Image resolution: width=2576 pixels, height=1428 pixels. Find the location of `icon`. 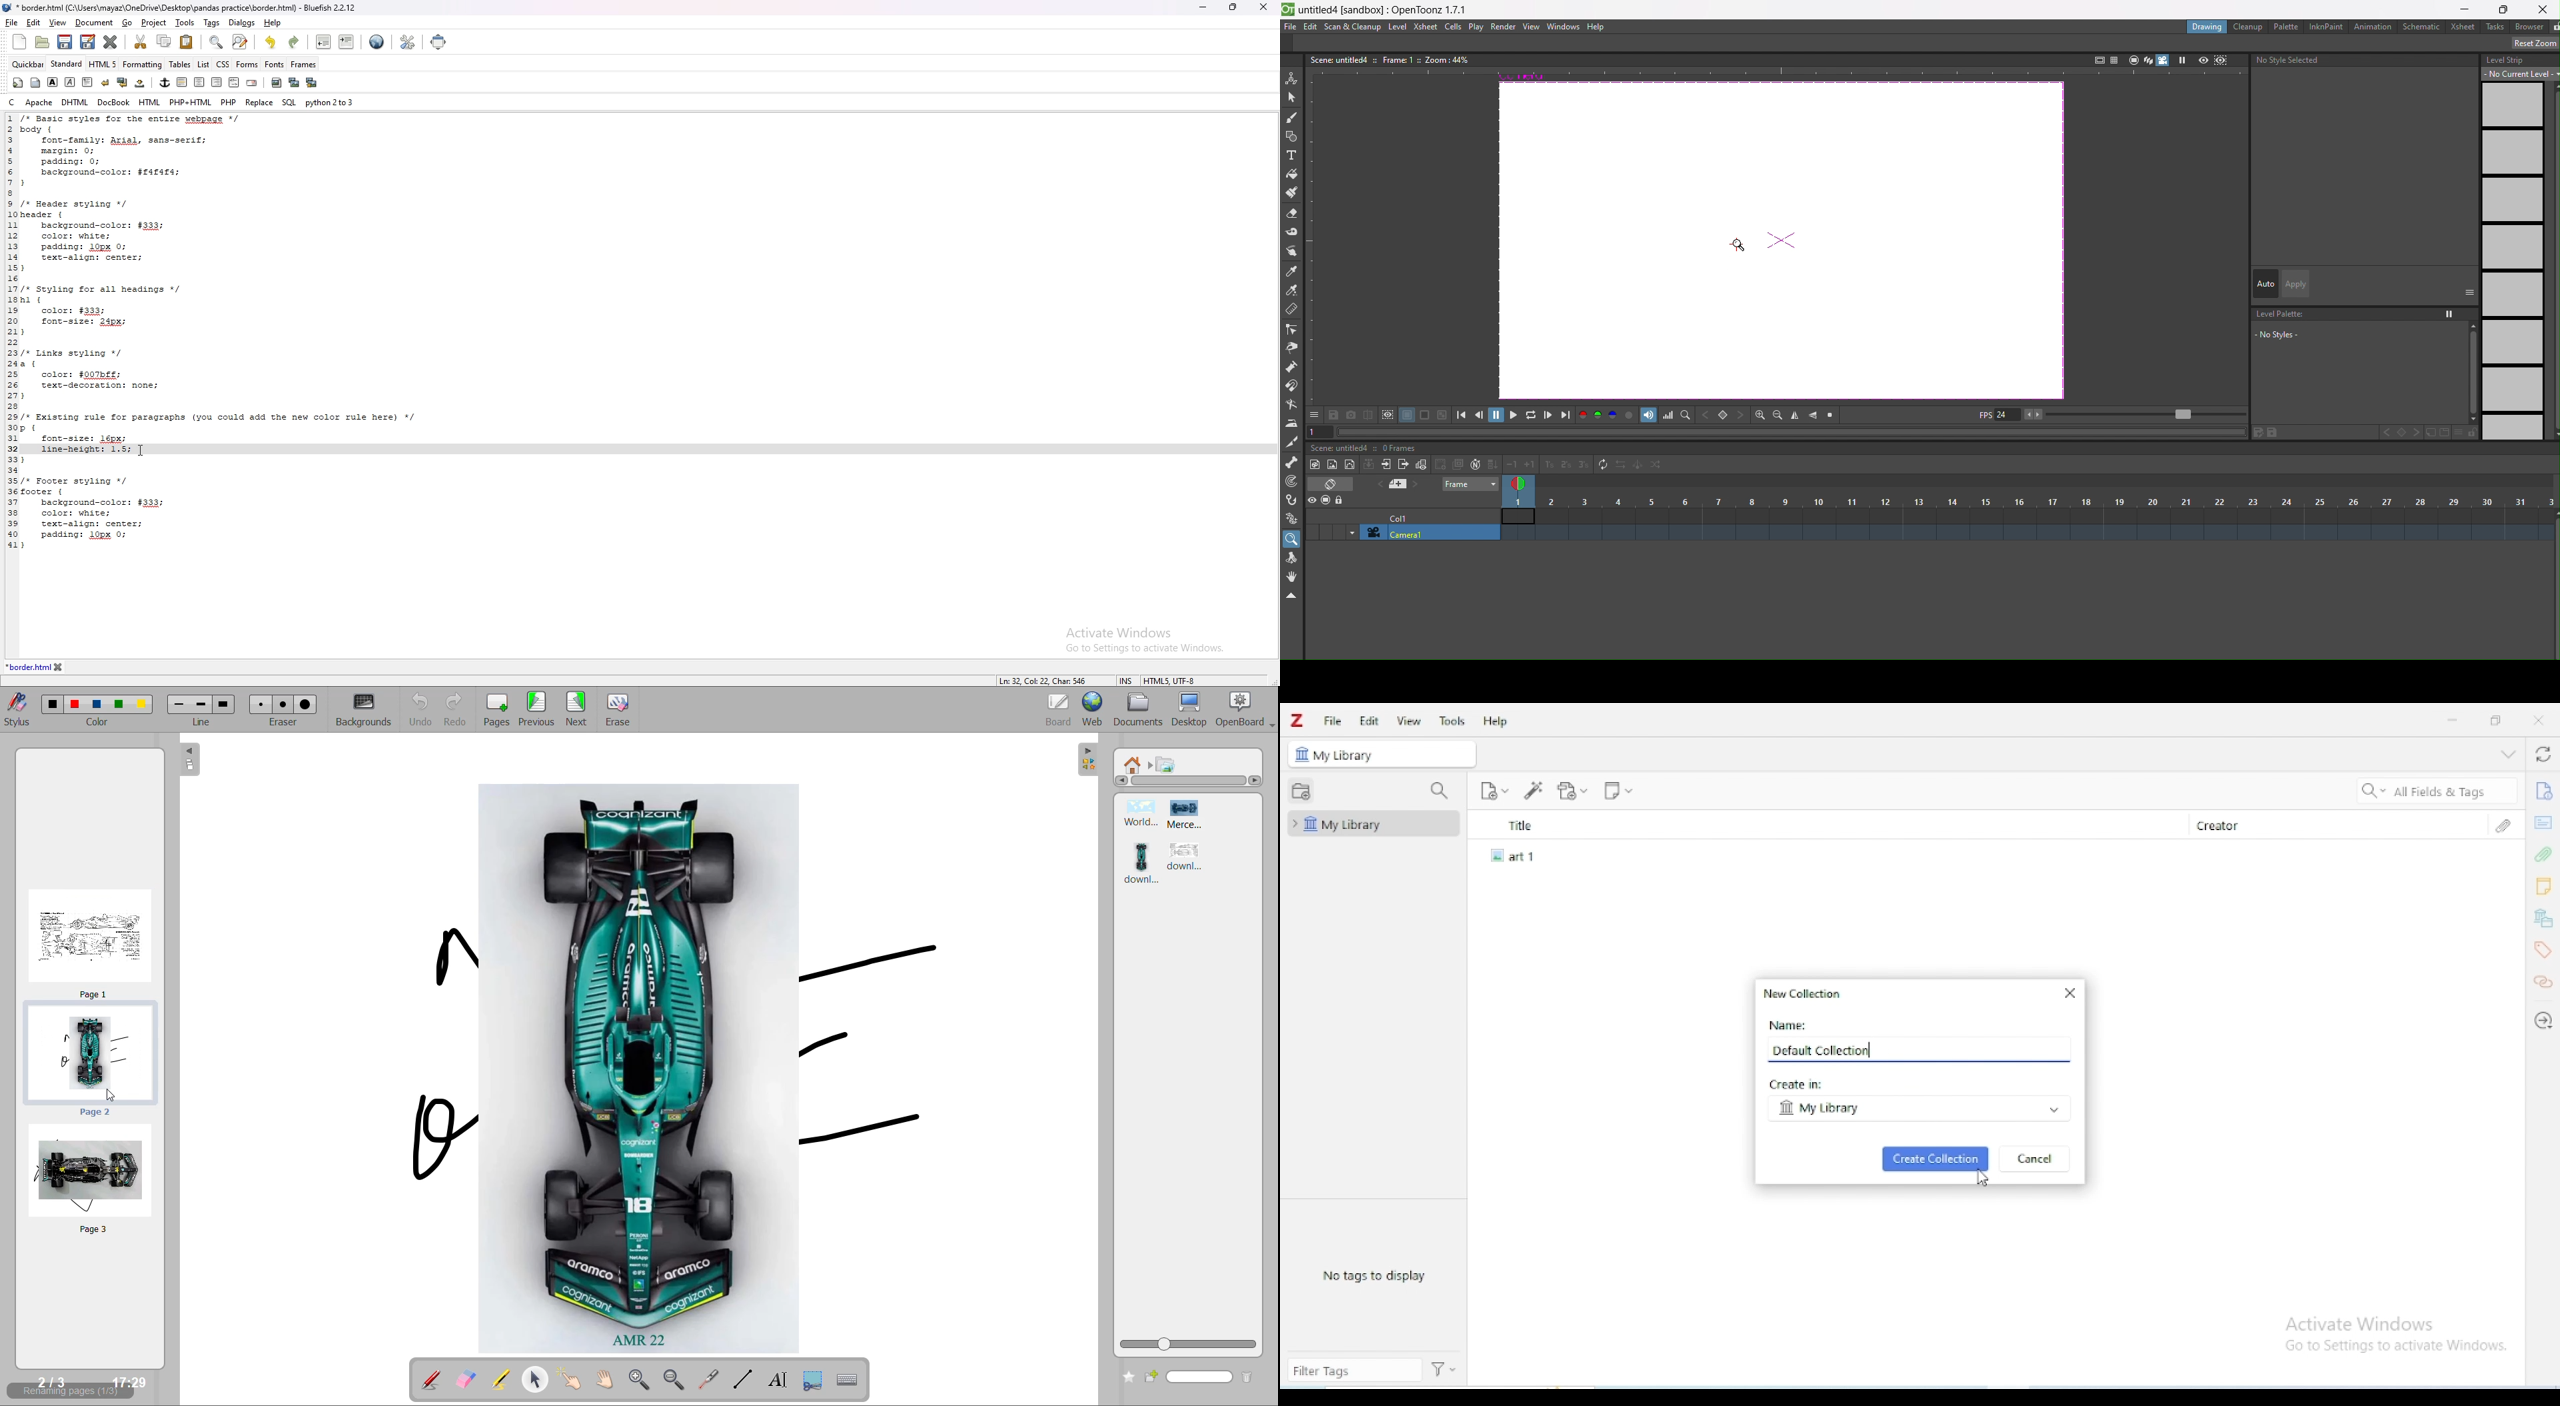

icon is located at coordinates (2213, 60).